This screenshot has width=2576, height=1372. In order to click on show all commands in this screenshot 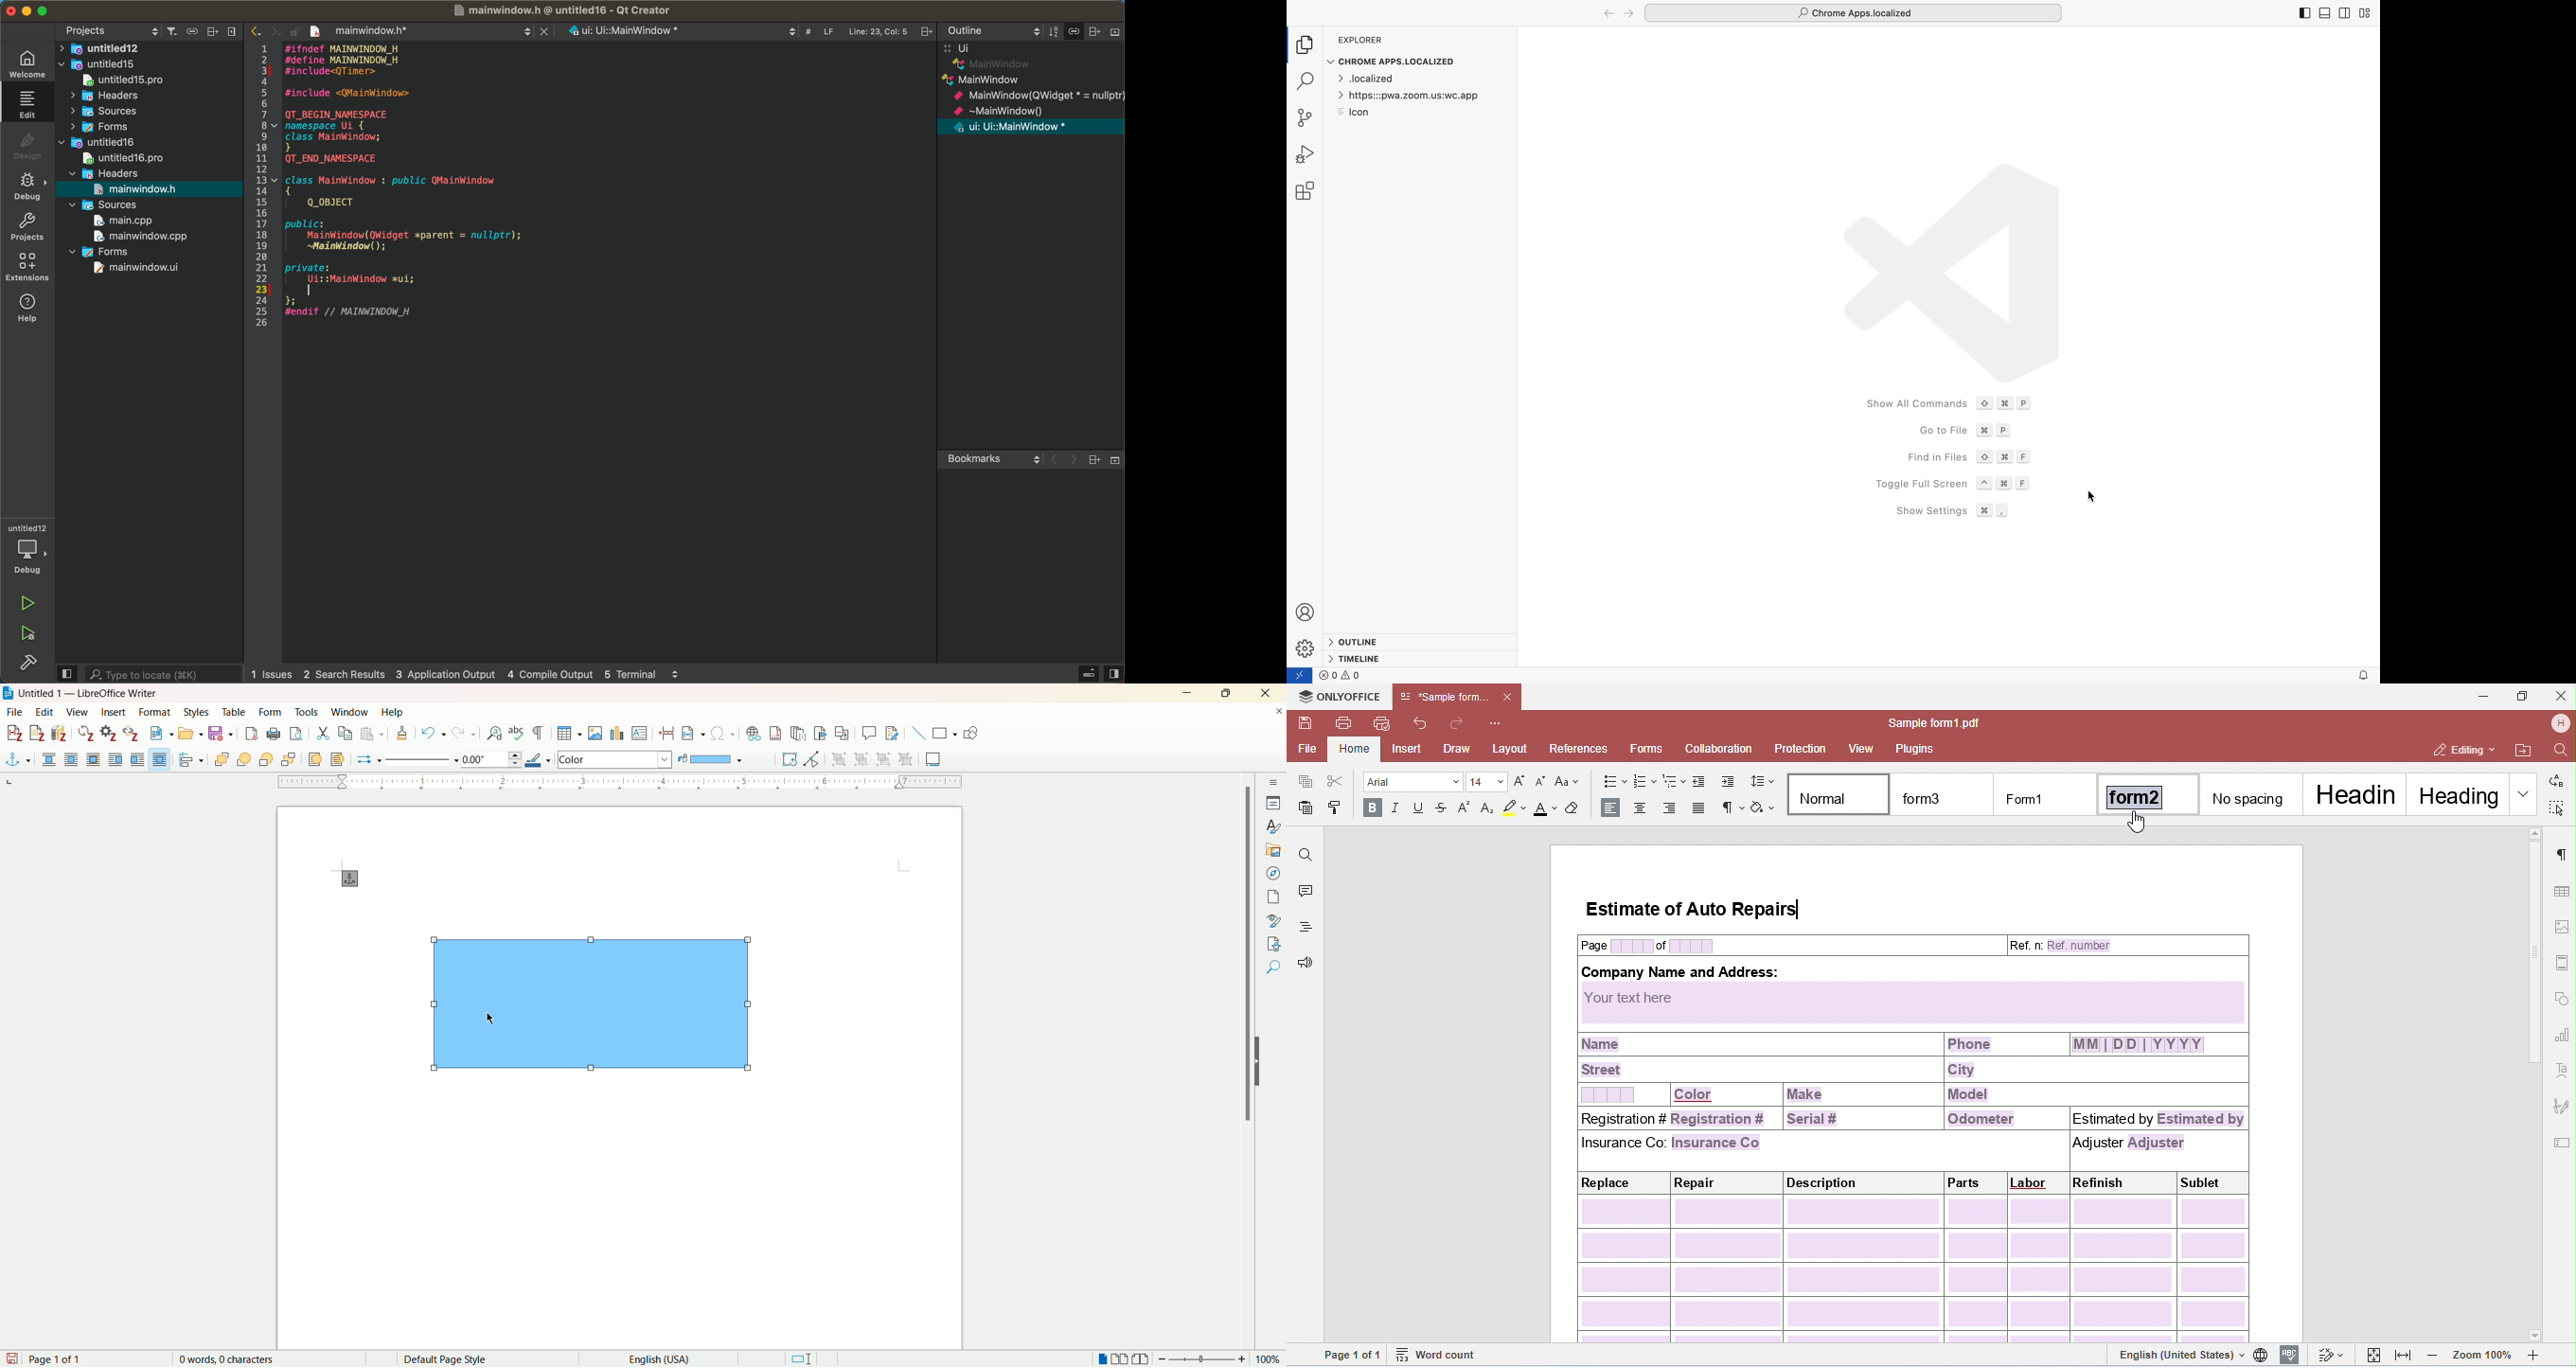, I will do `click(1955, 403)`.